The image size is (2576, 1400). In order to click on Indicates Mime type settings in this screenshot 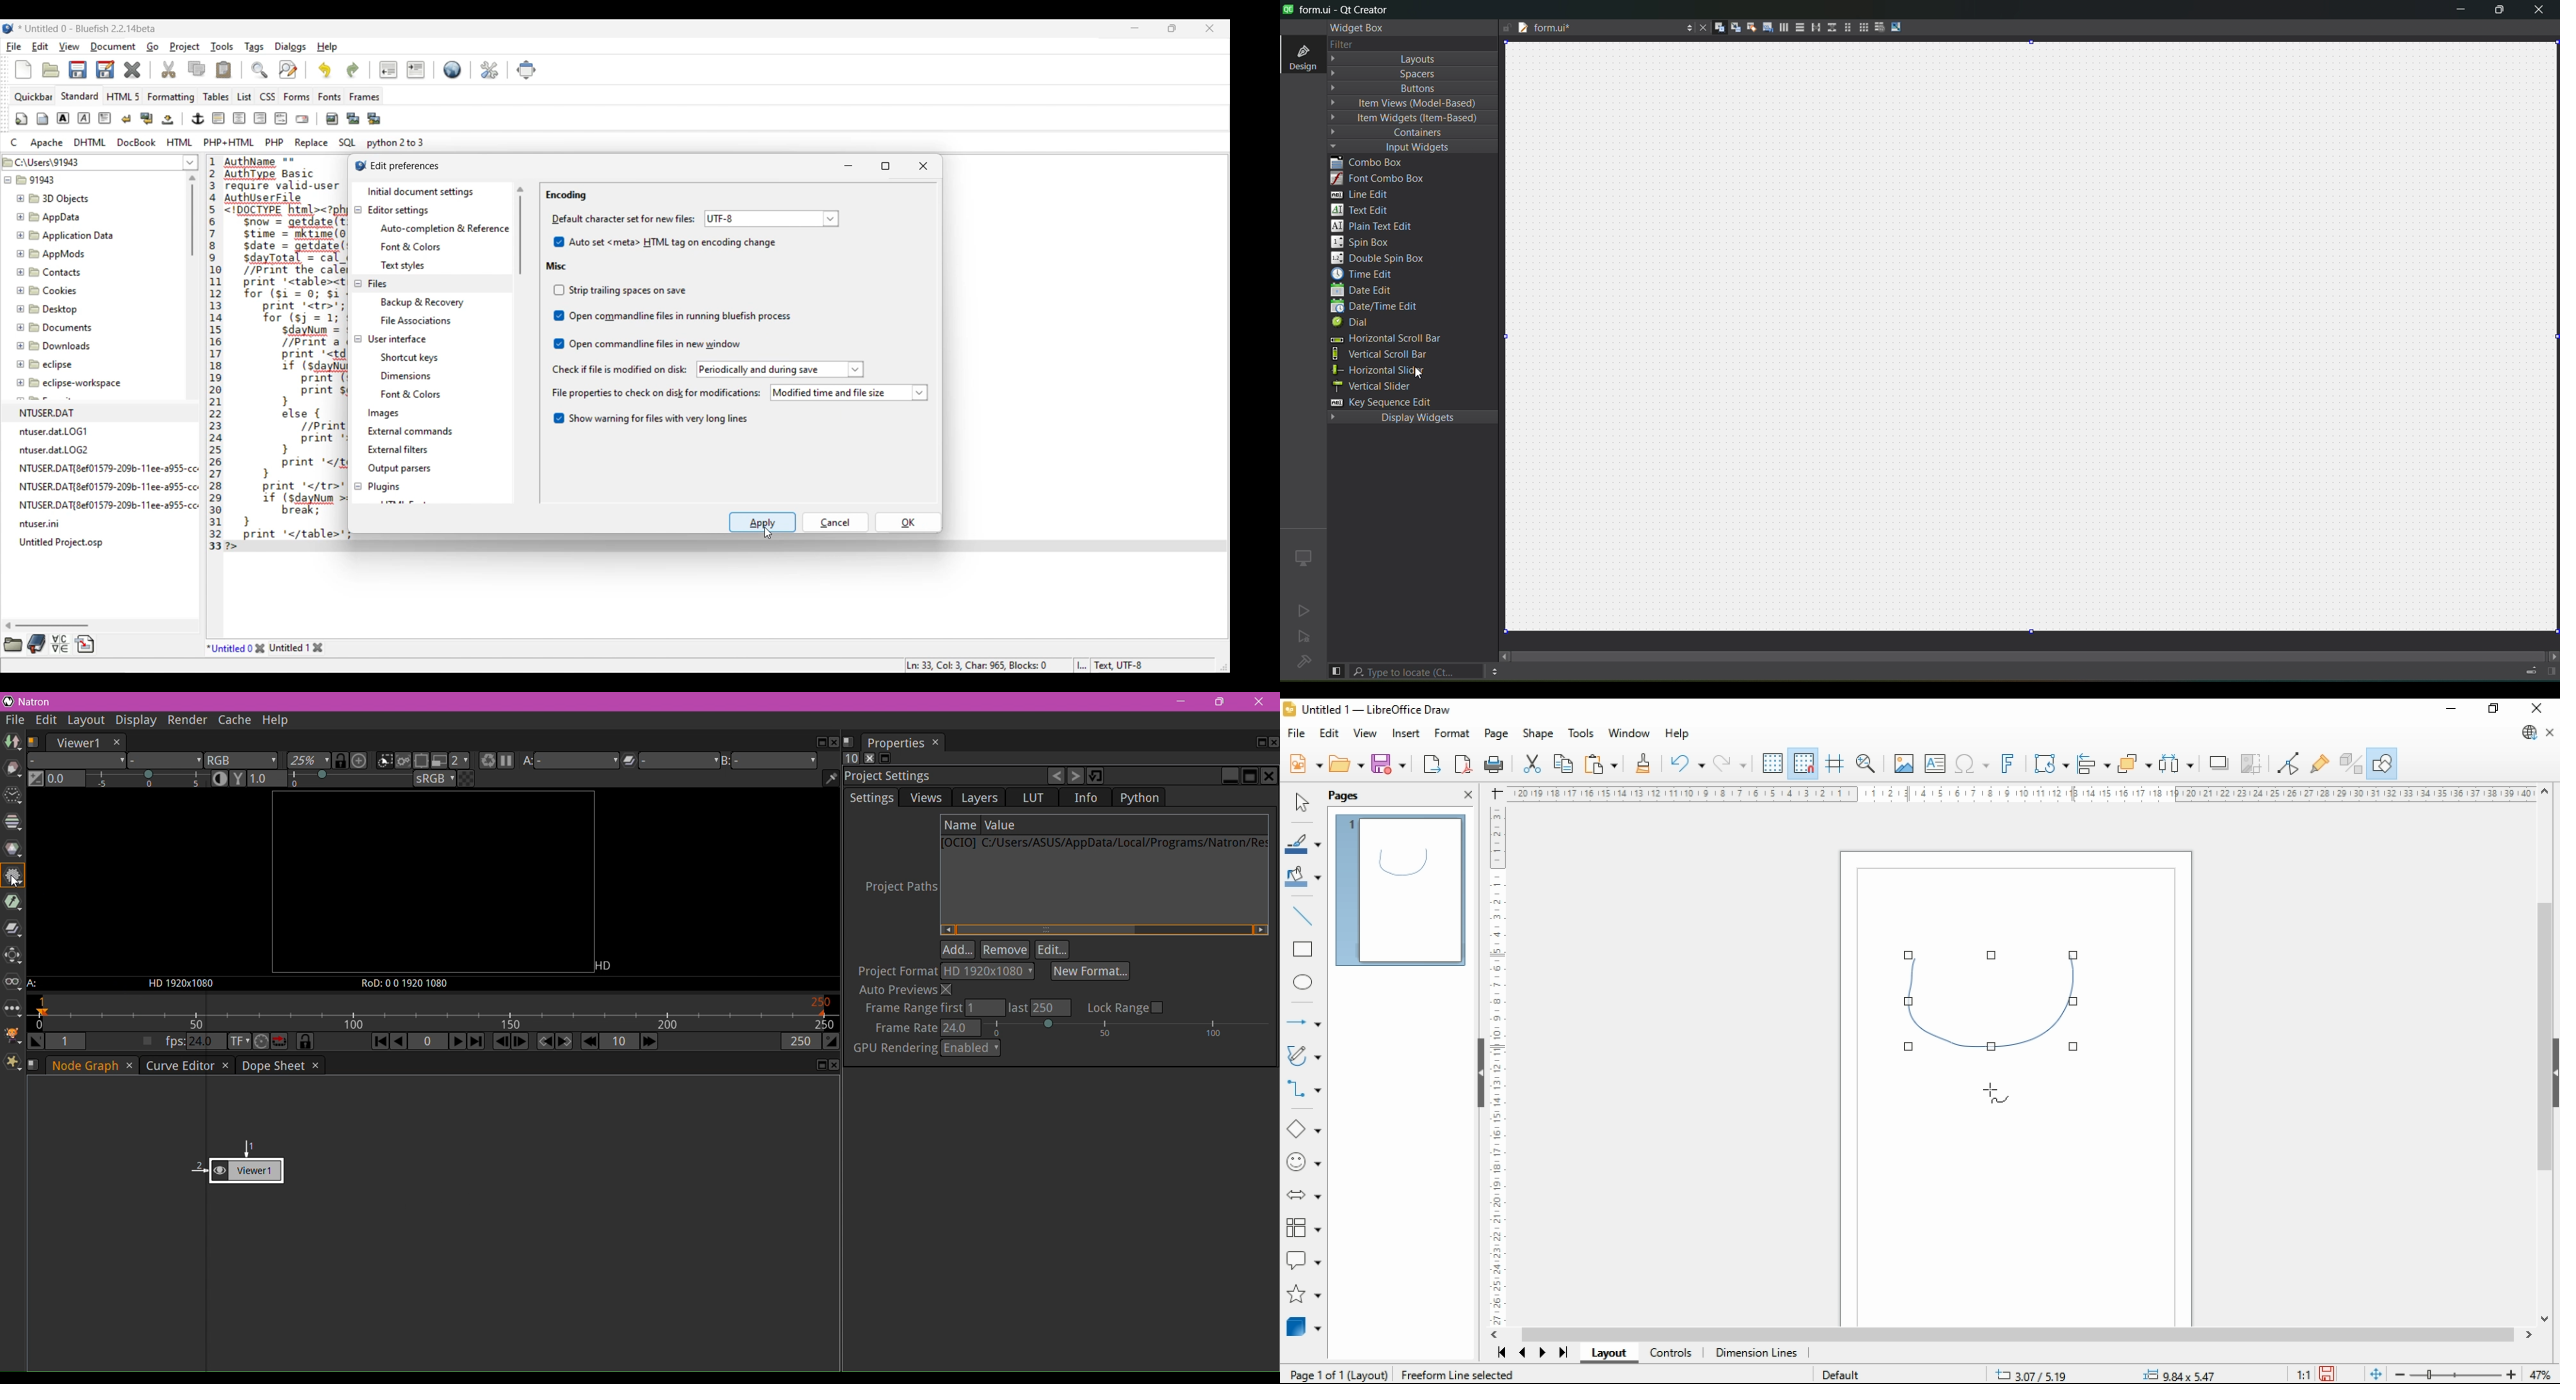, I will do `click(624, 218)`.